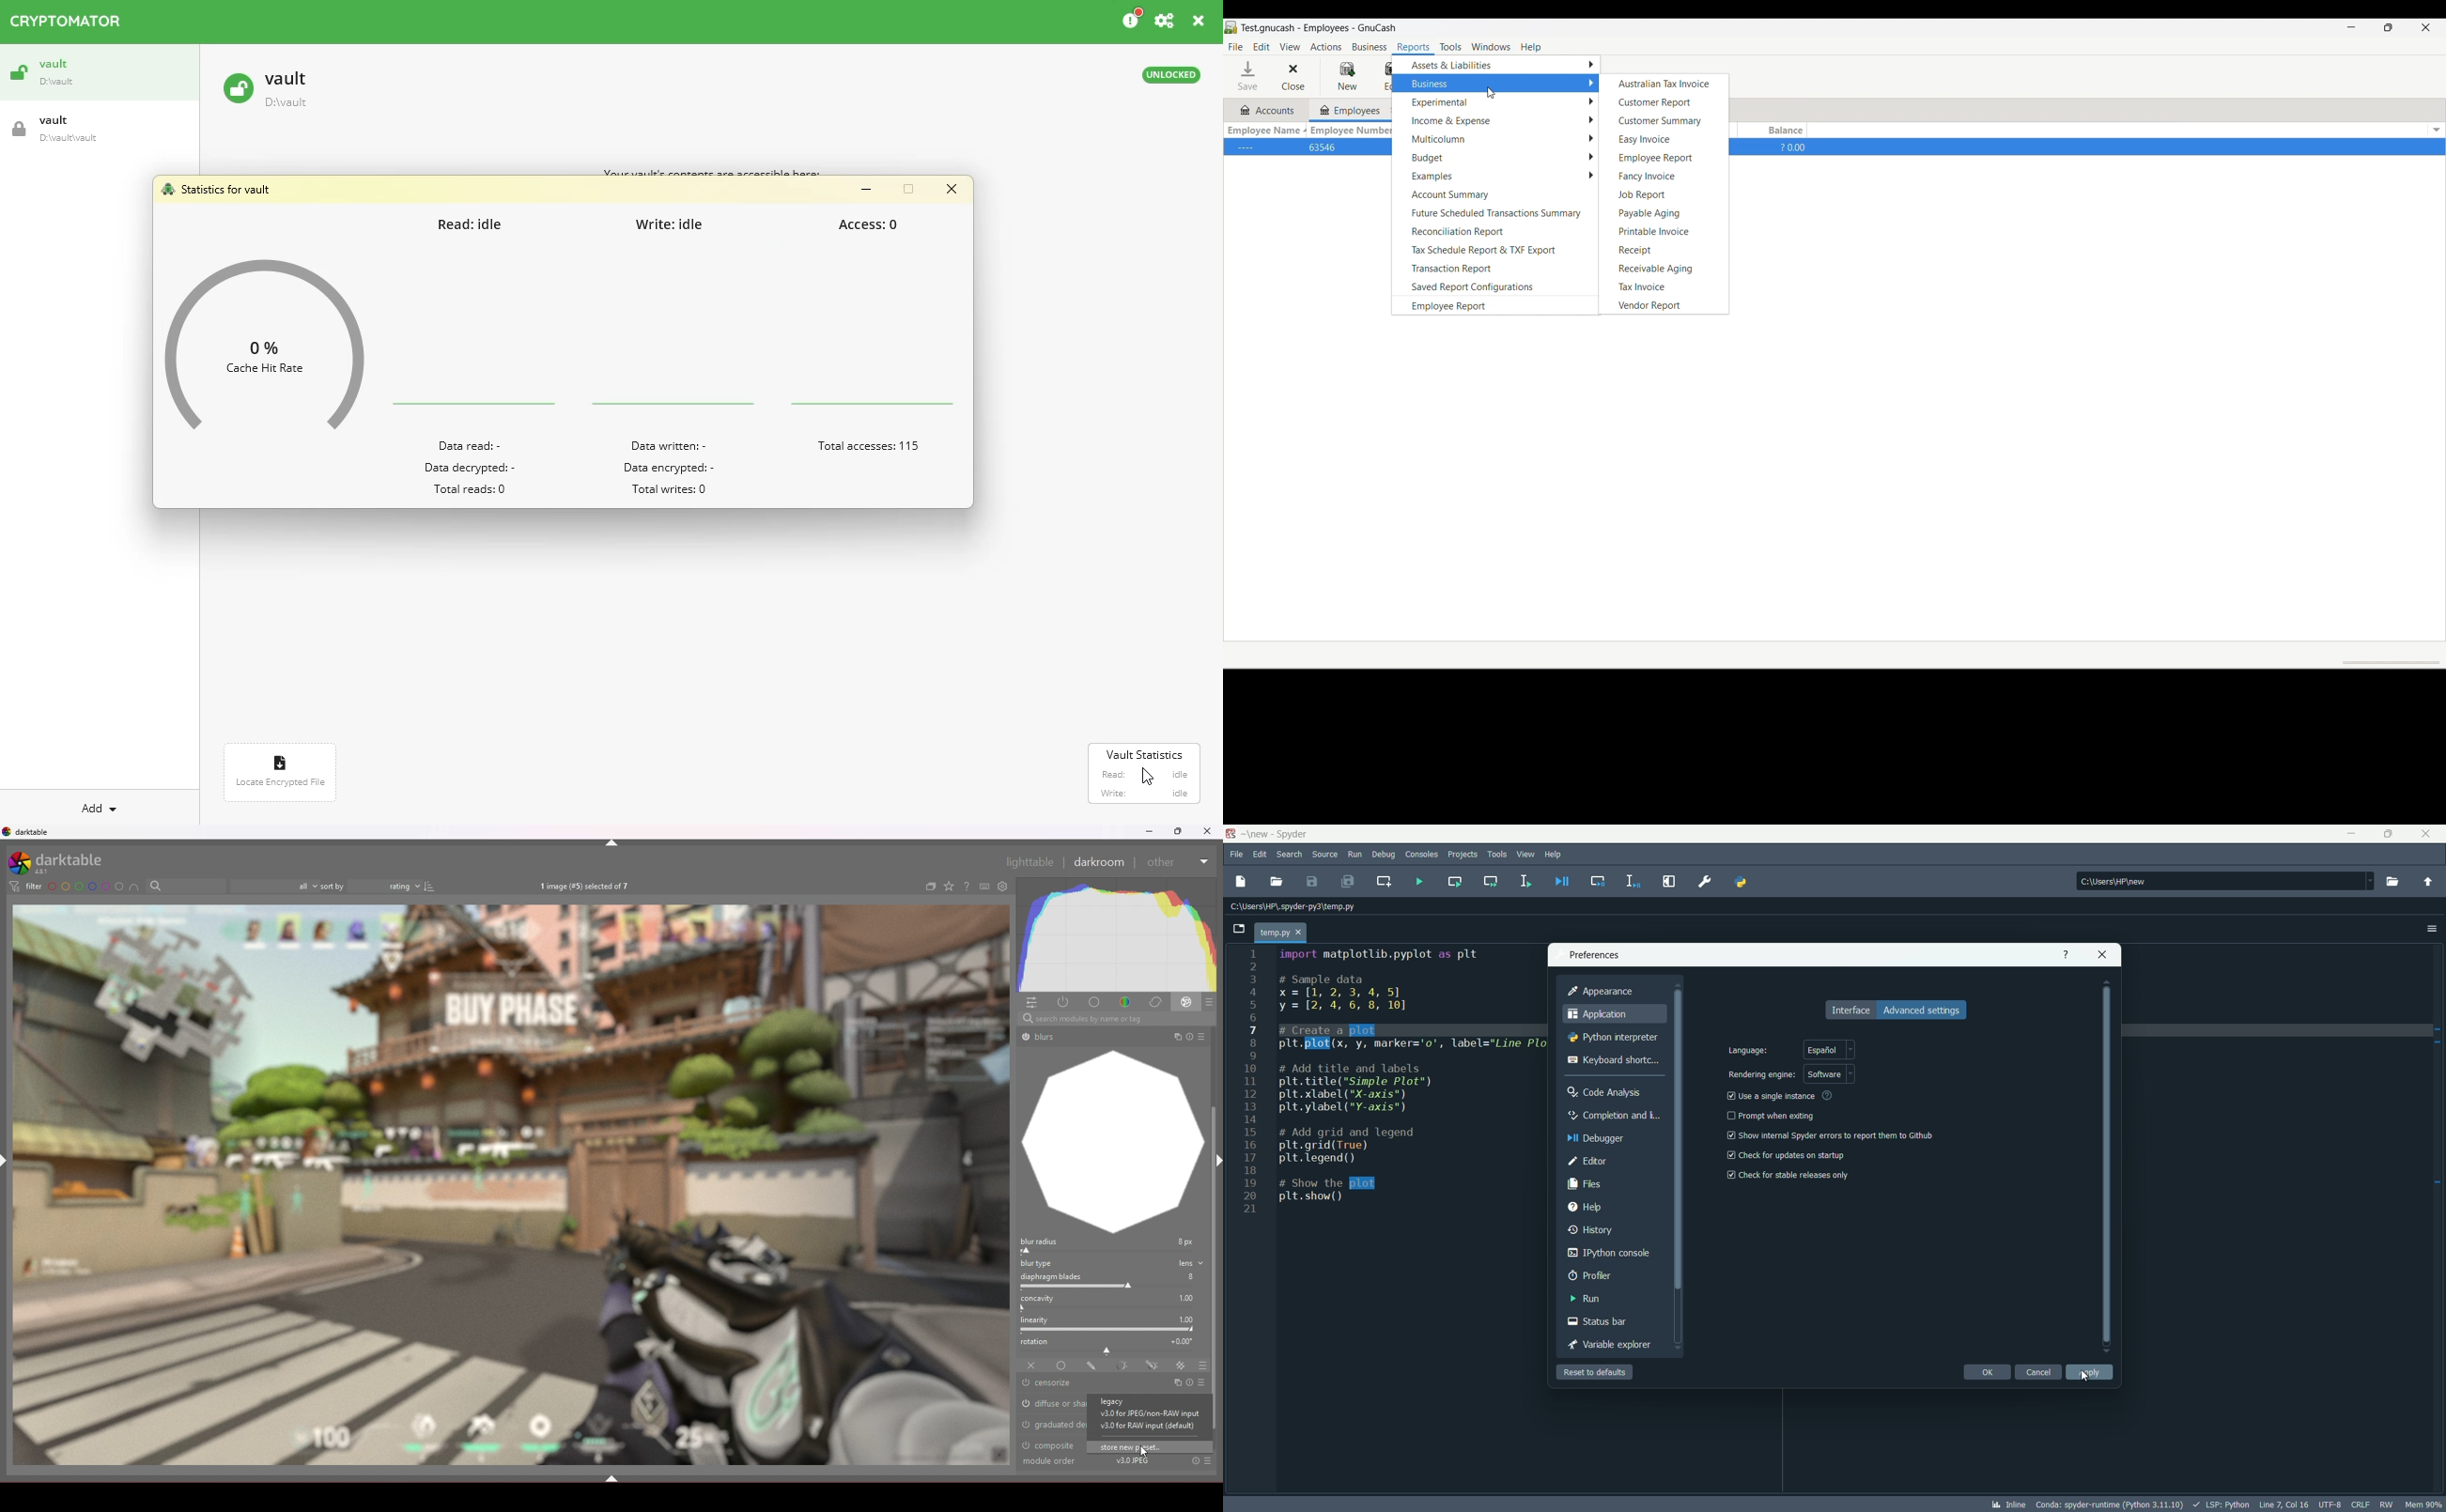 This screenshot has width=2464, height=1512. What do you see at coordinates (1601, 991) in the screenshot?
I see `appearance` at bounding box center [1601, 991].